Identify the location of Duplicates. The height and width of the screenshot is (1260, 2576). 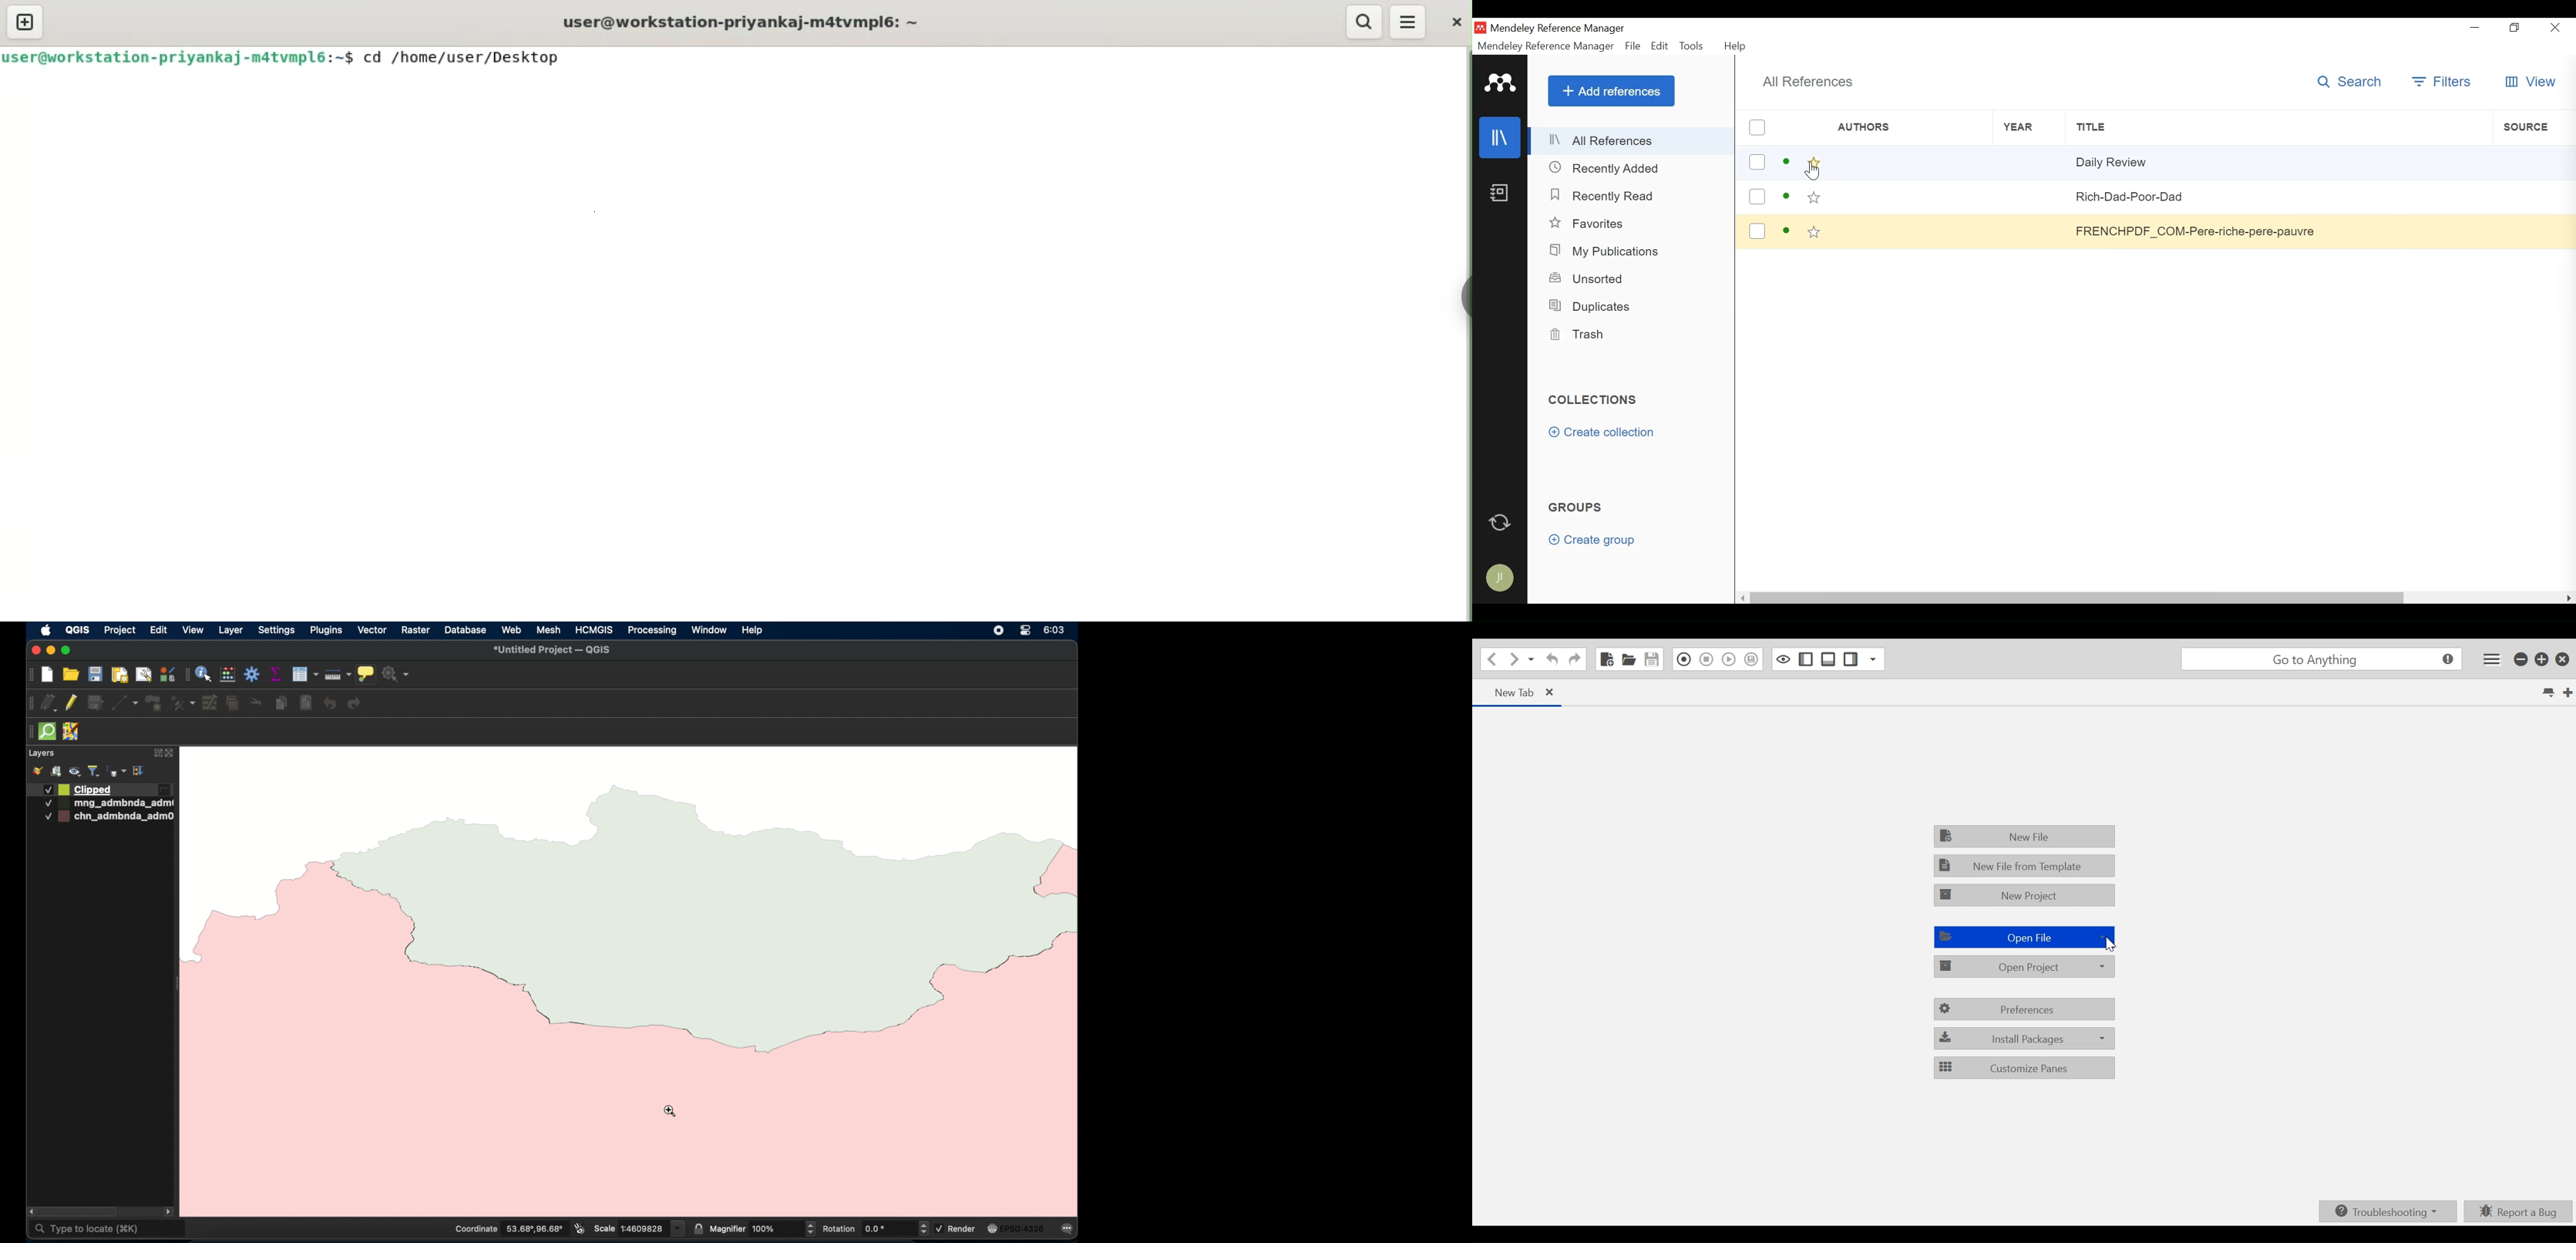
(1592, 306).